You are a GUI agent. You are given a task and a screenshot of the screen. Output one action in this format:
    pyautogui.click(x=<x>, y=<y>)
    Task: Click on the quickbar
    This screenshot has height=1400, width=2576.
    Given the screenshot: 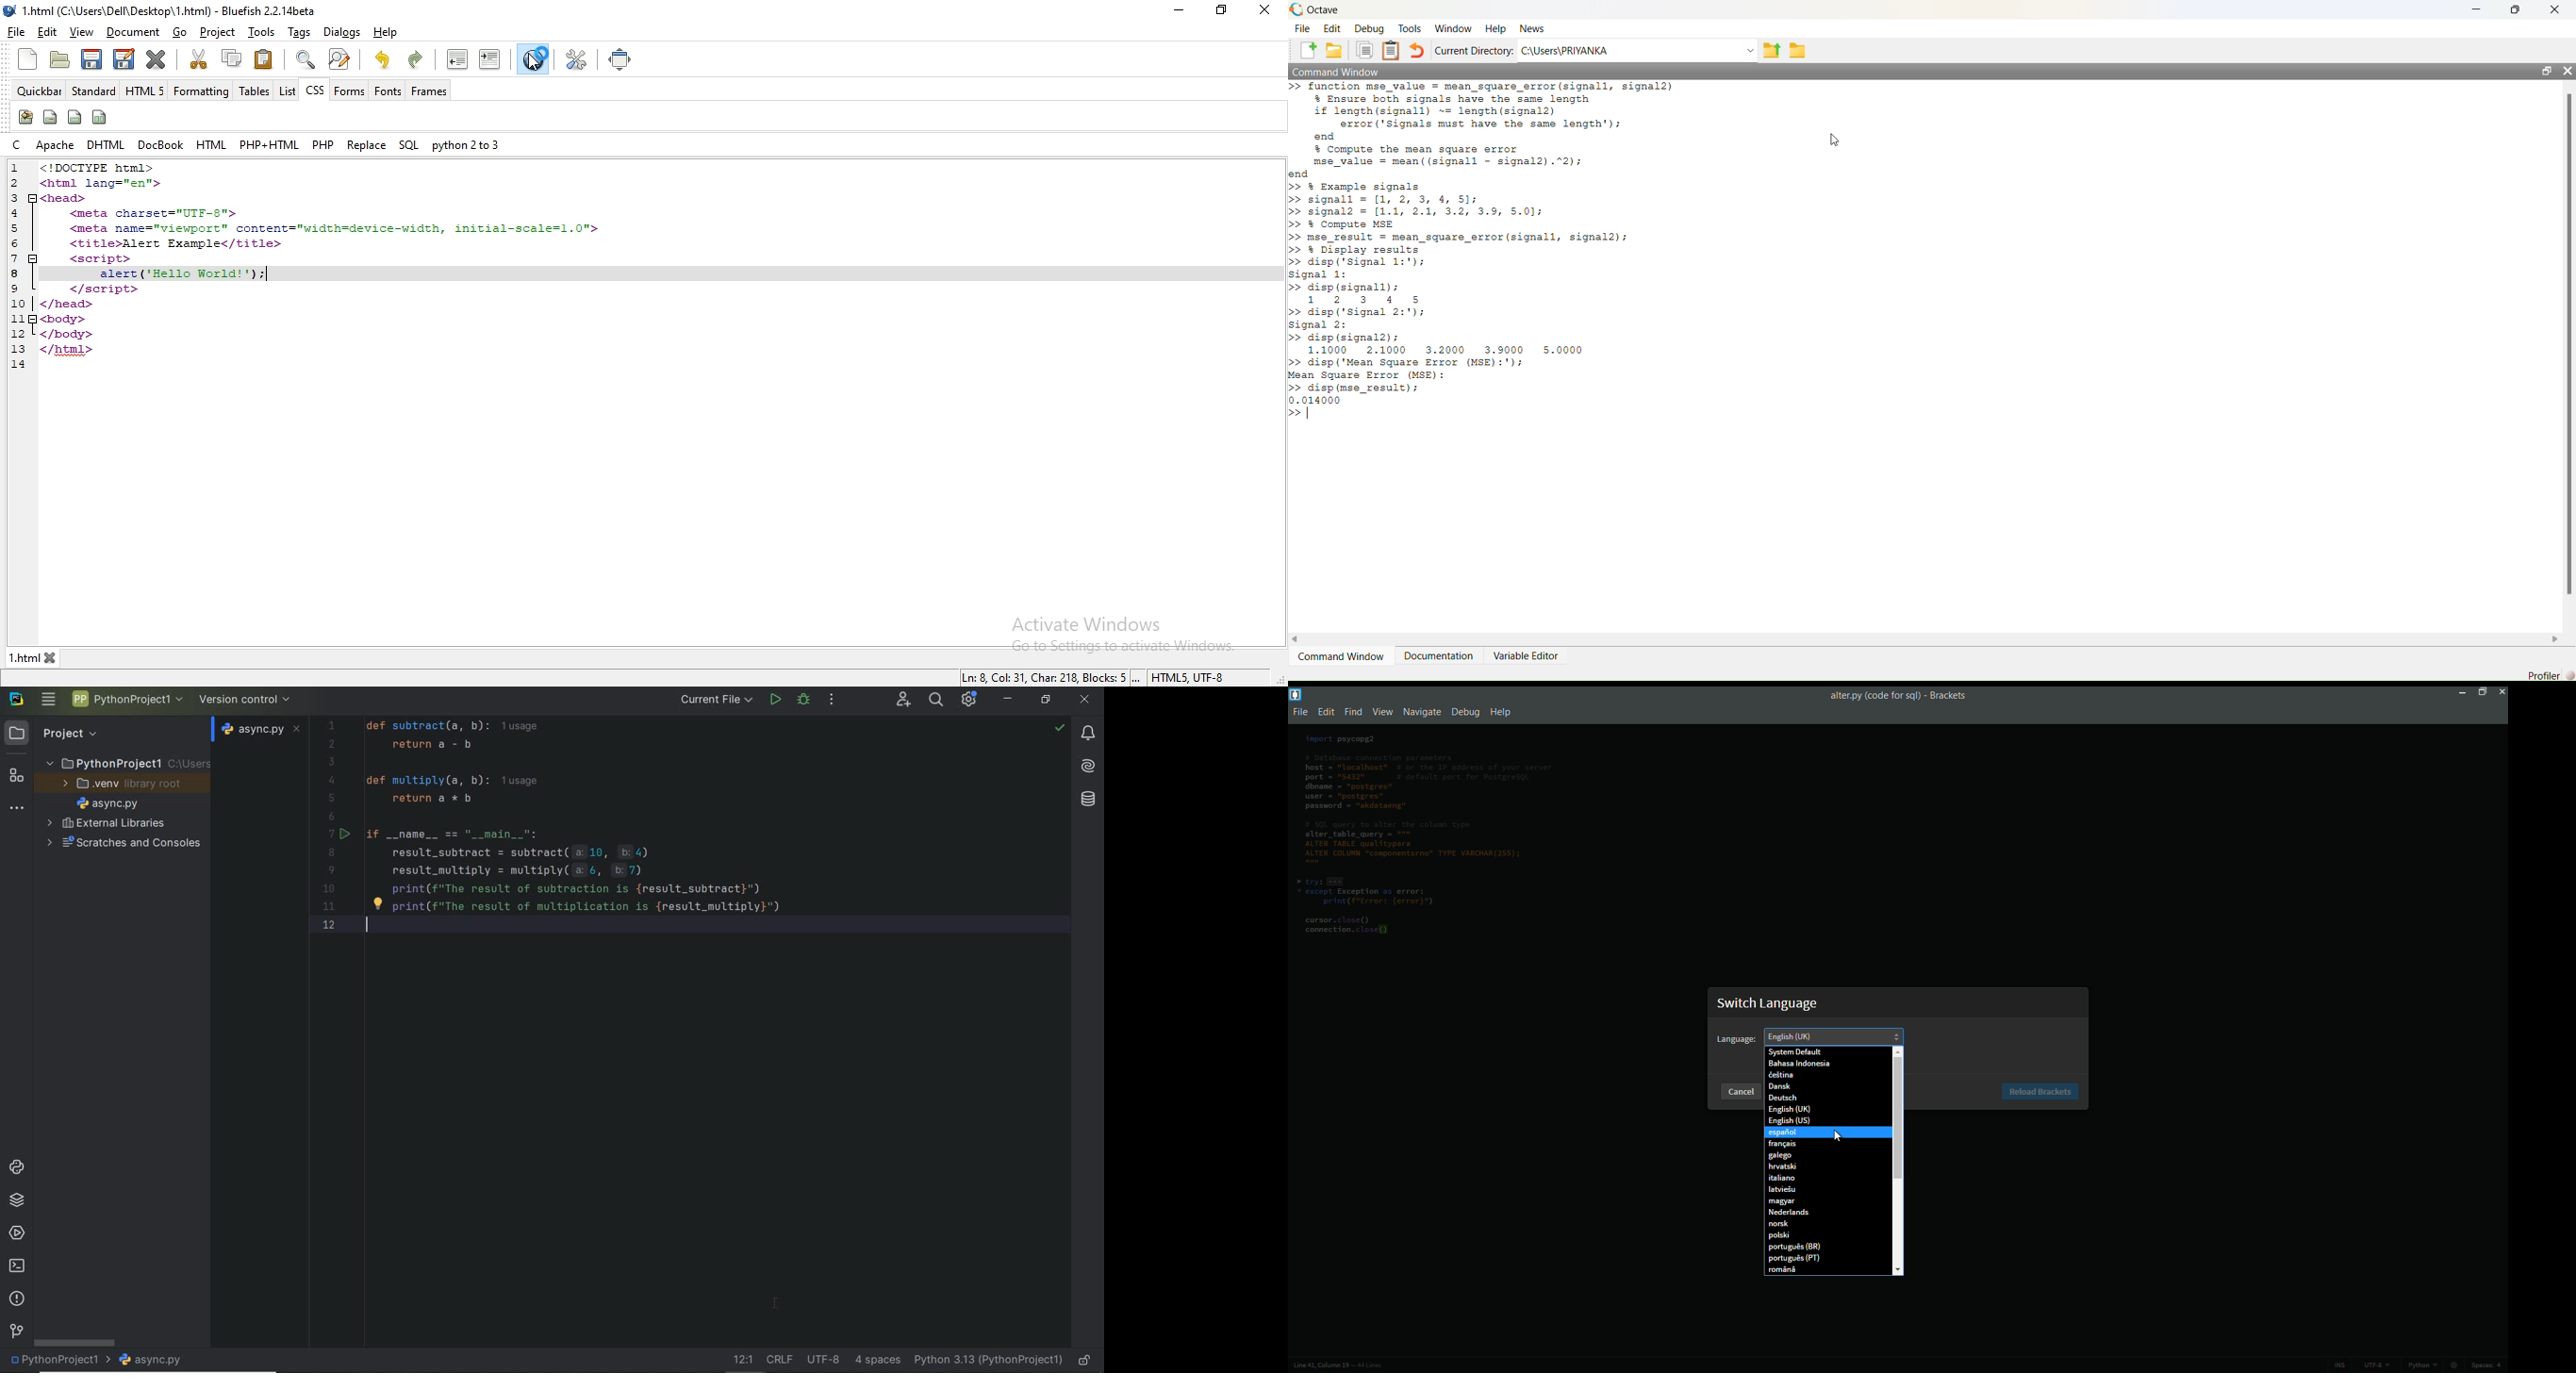 What is the action you would take?
    pyautogui.click(x=38, y=90)
    